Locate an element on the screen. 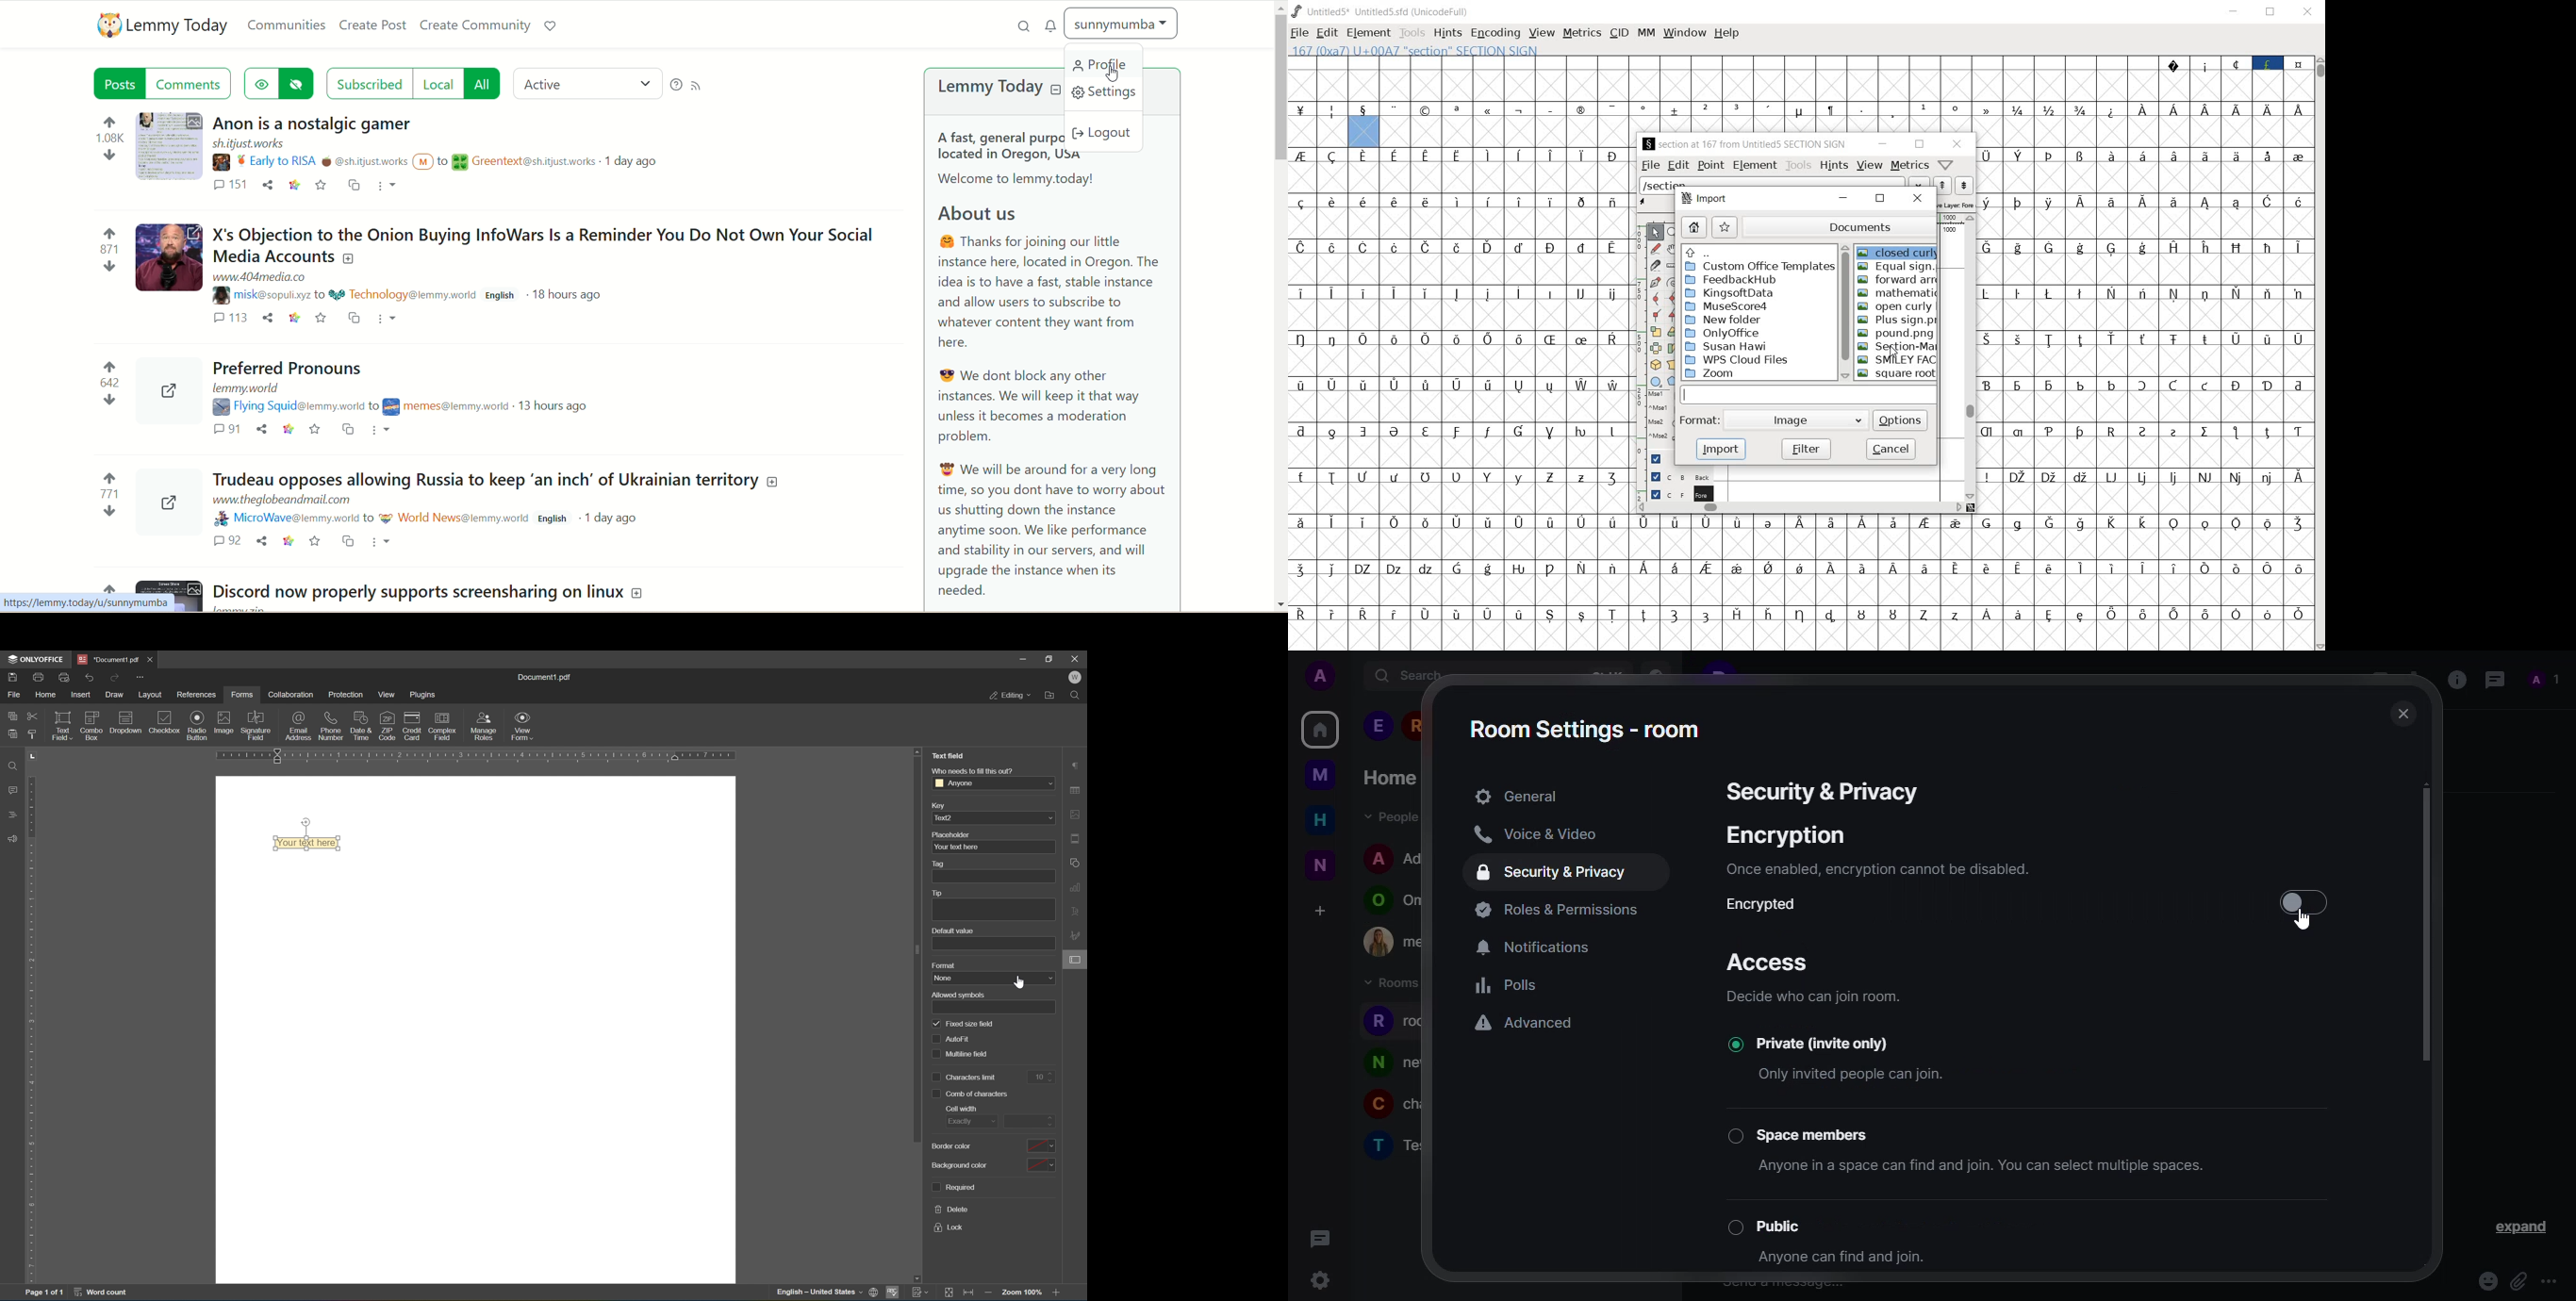 This screenshot has width=2576, height=1316. element is located at coordinates (1755, 166).